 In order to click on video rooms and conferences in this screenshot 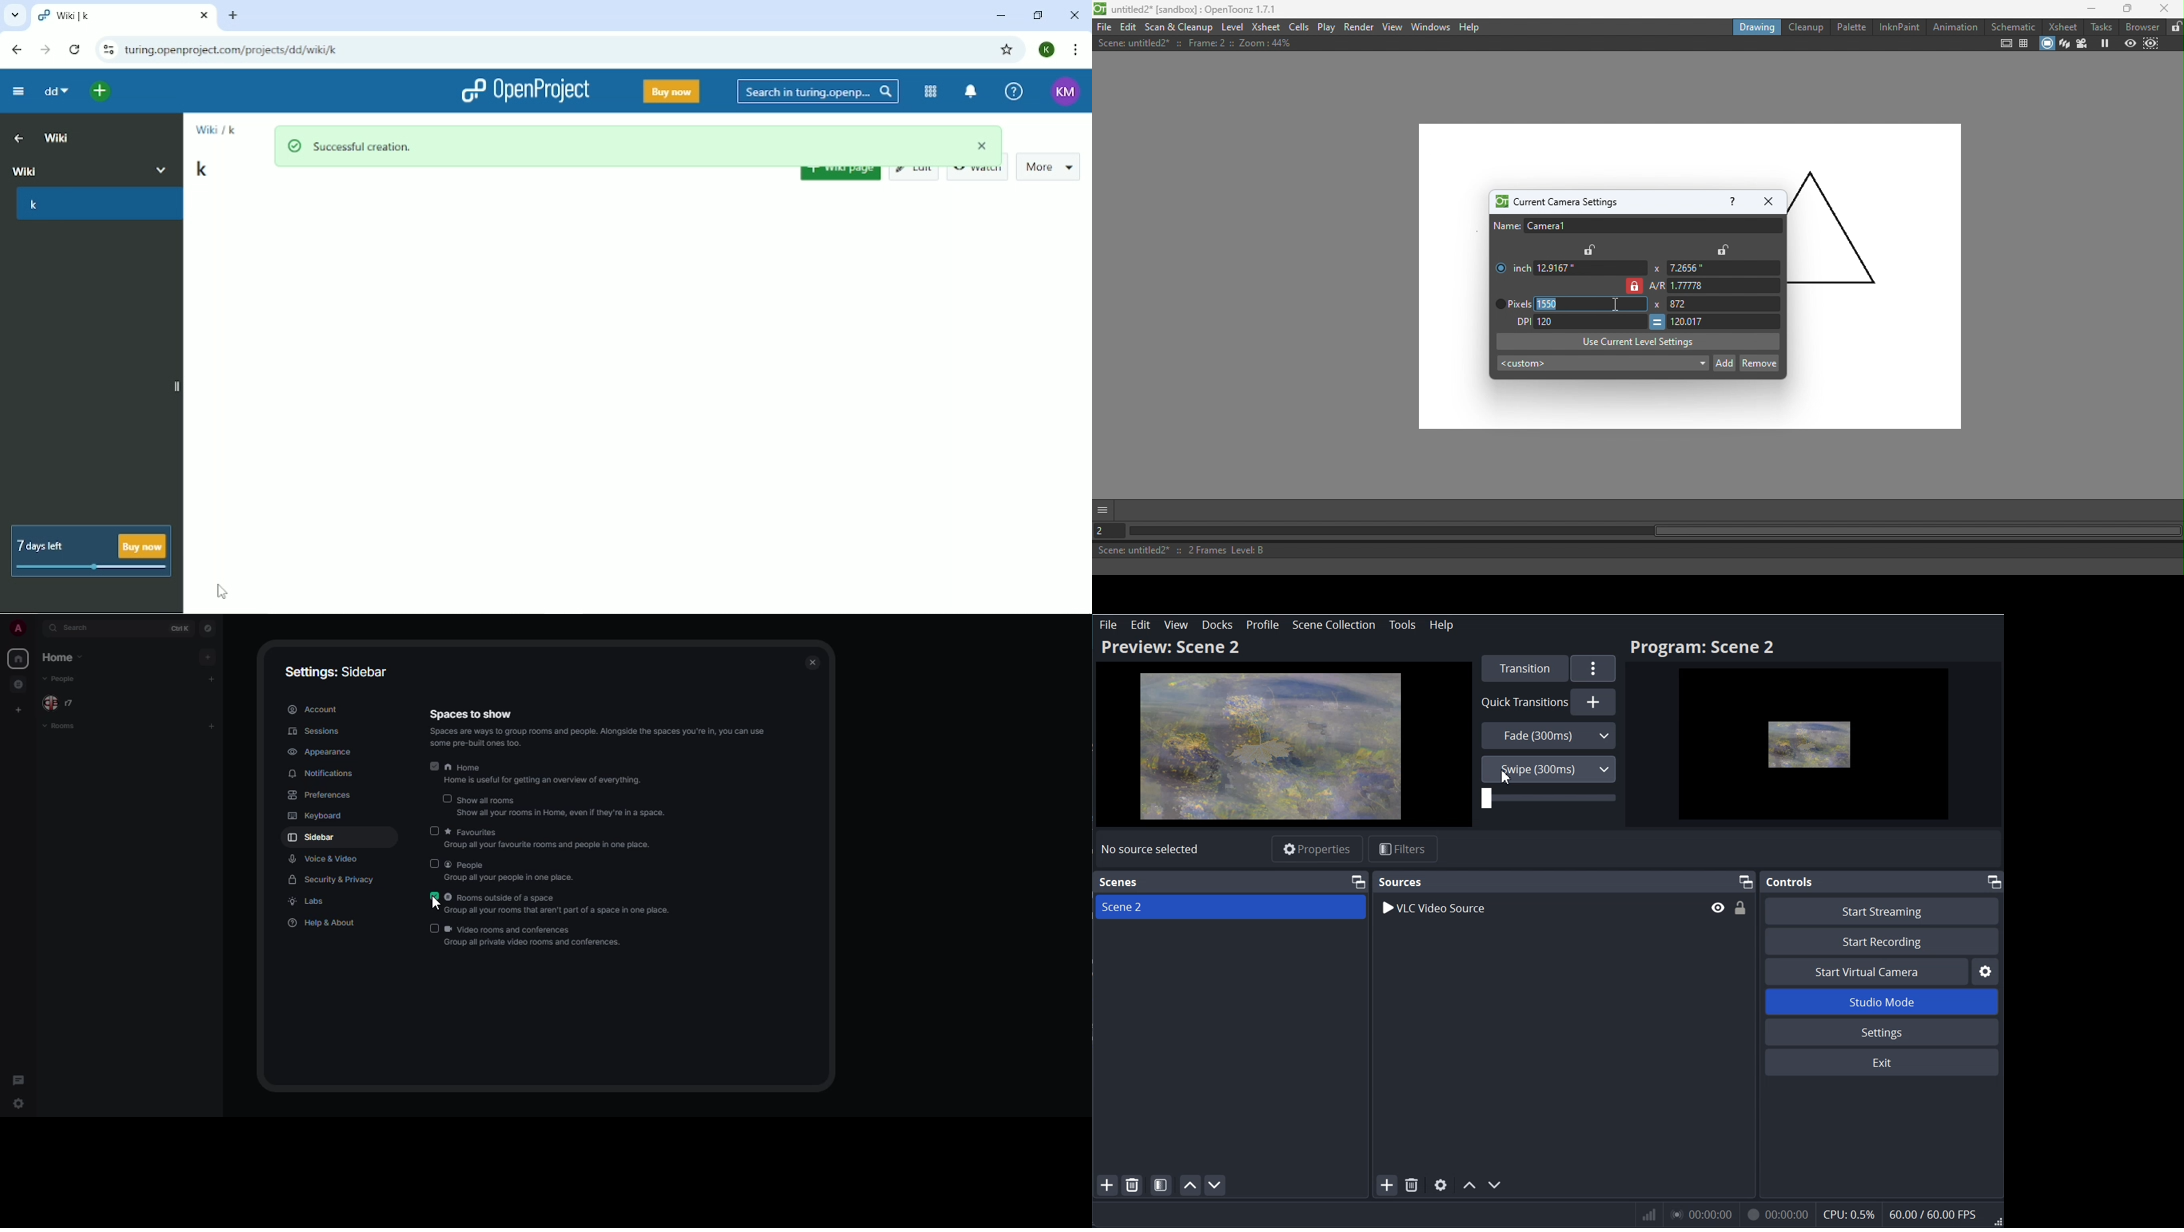, I will do `click(535, 936)`.